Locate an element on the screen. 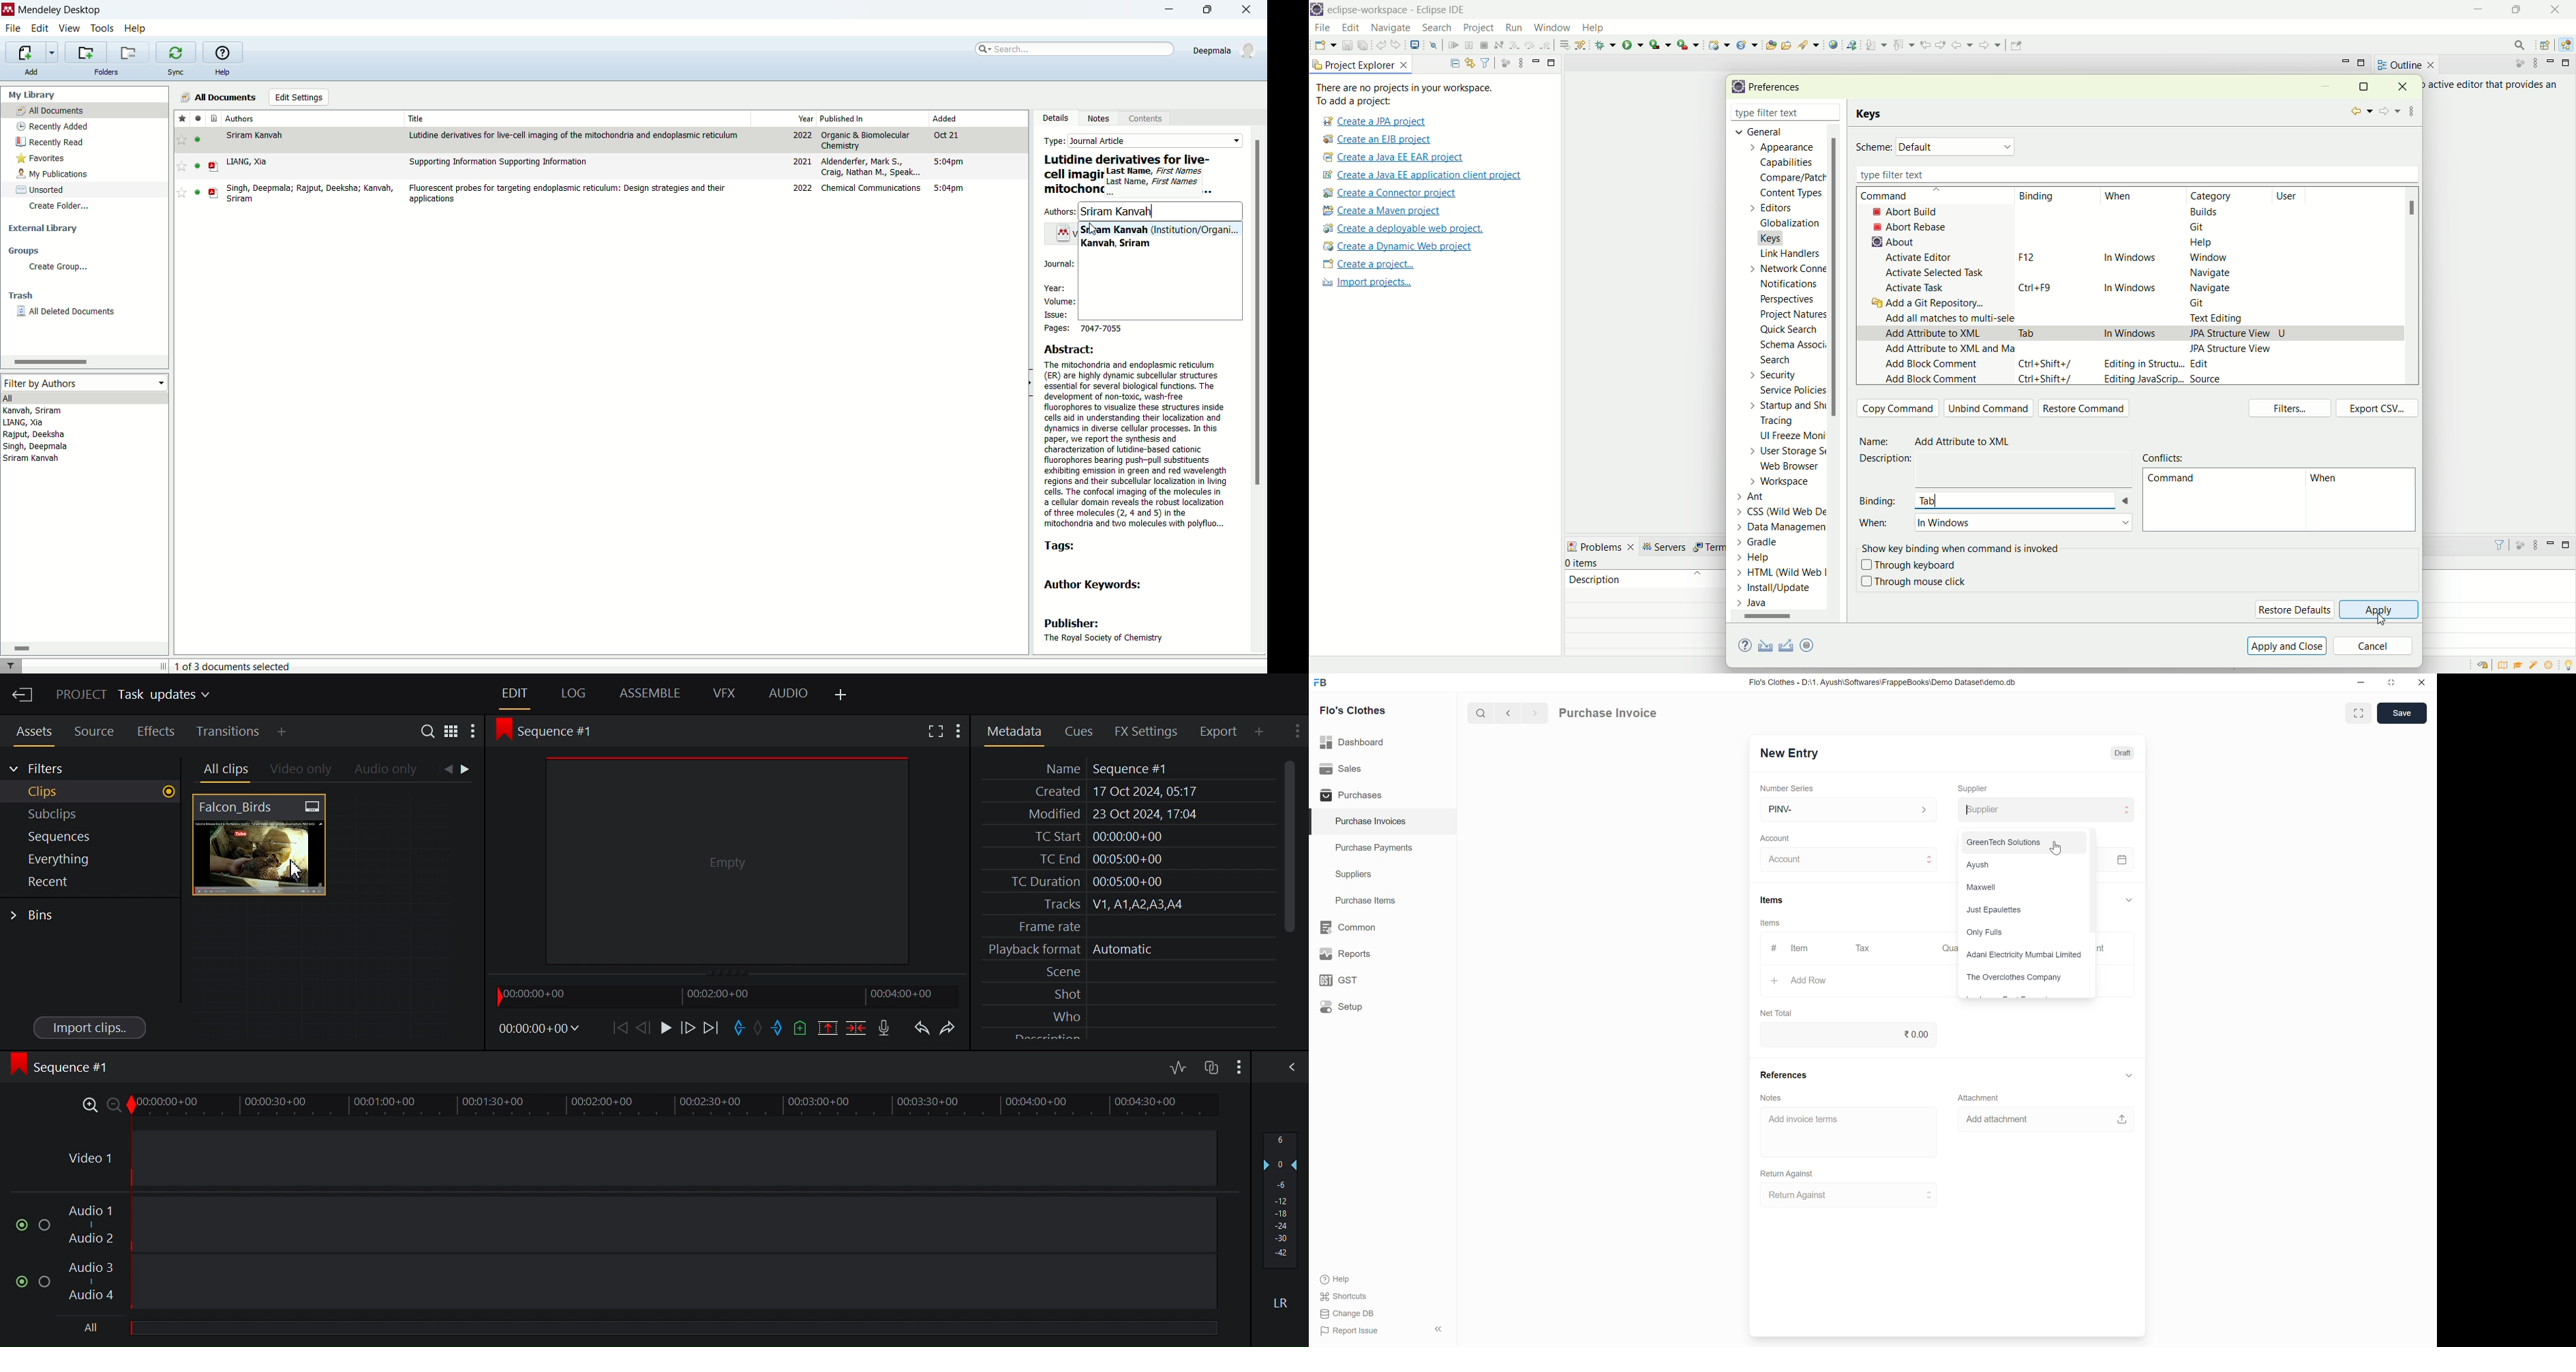 The image size is (2576, 1372). Purchase Invoice is located at coordinates (1607, 712).